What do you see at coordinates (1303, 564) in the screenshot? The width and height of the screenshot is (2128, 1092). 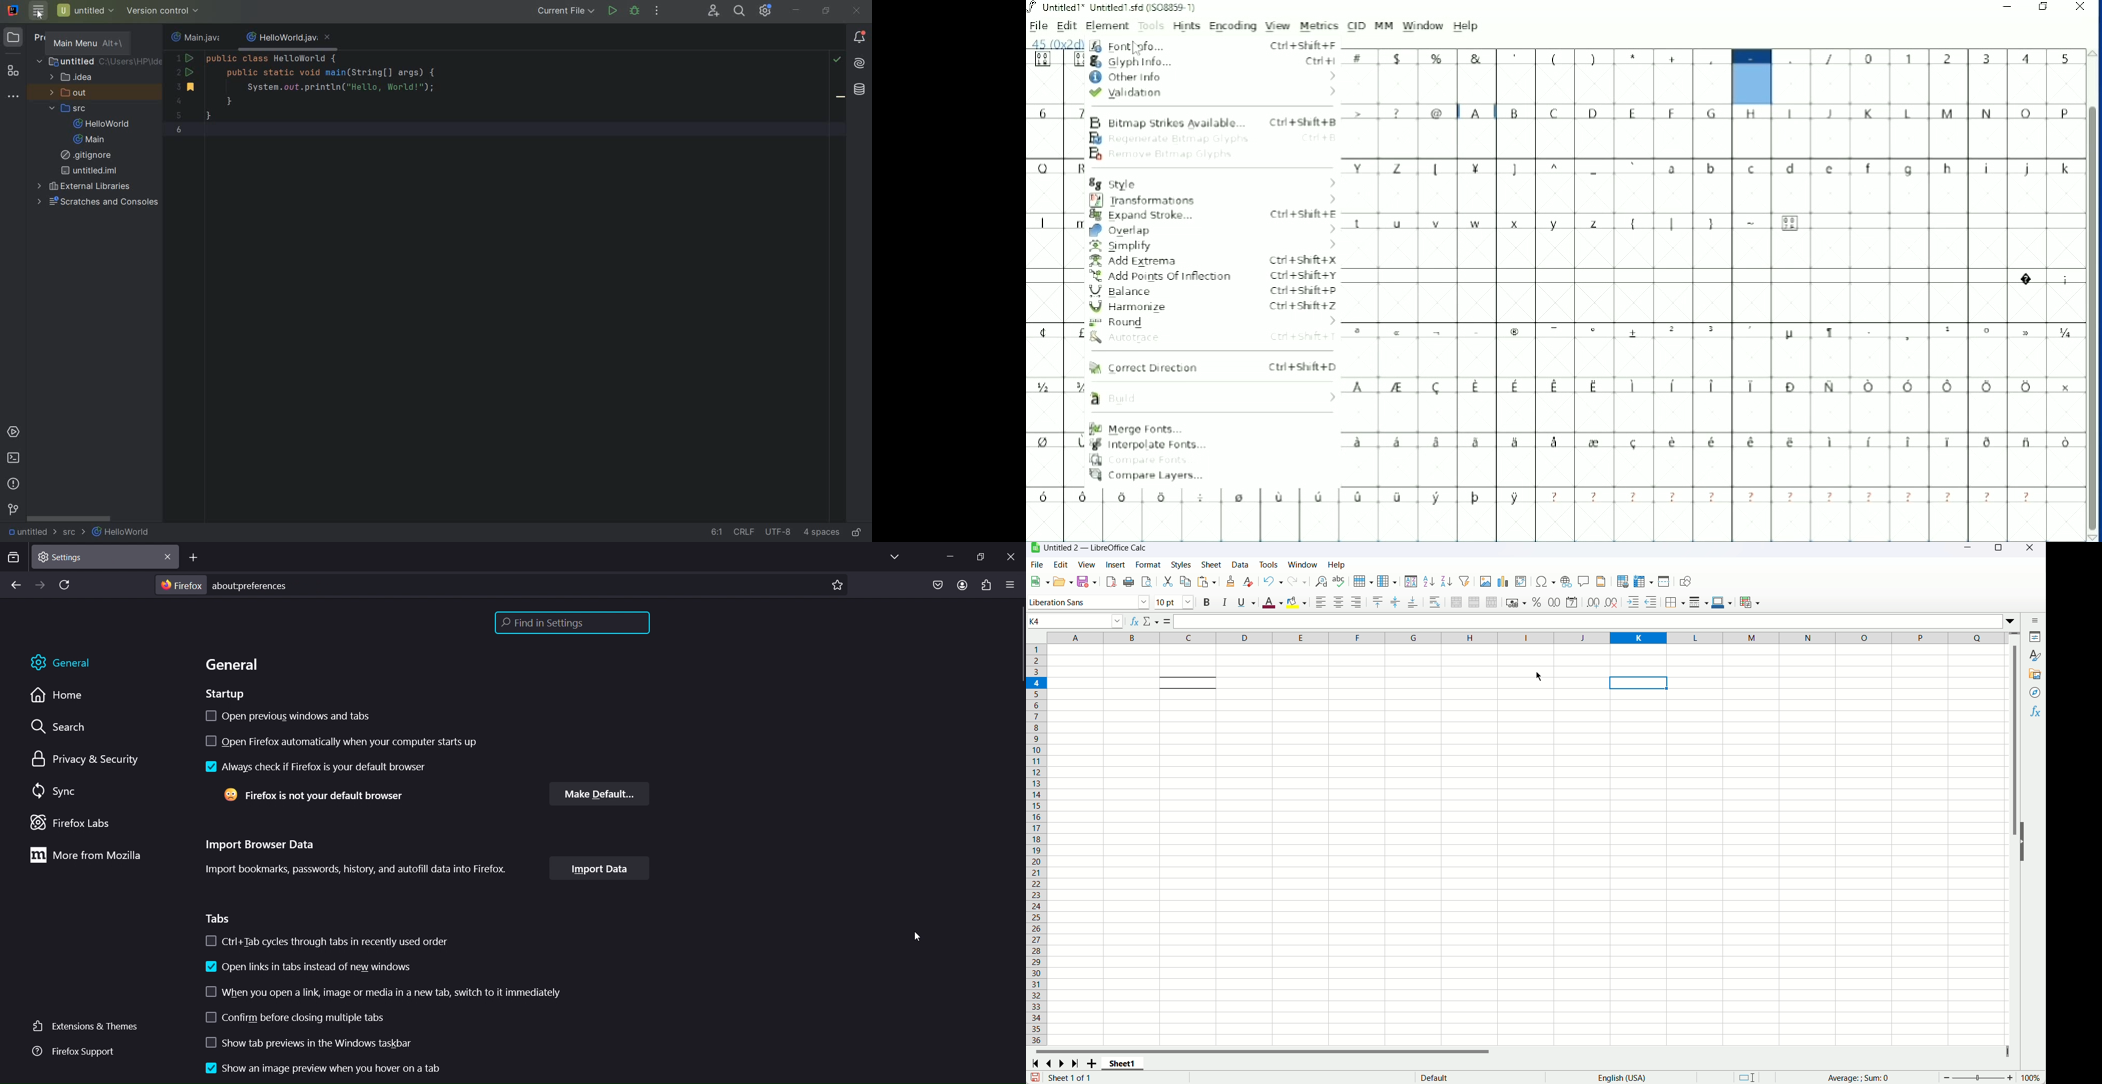 I see `Window` at bounding box center [1303, 564].